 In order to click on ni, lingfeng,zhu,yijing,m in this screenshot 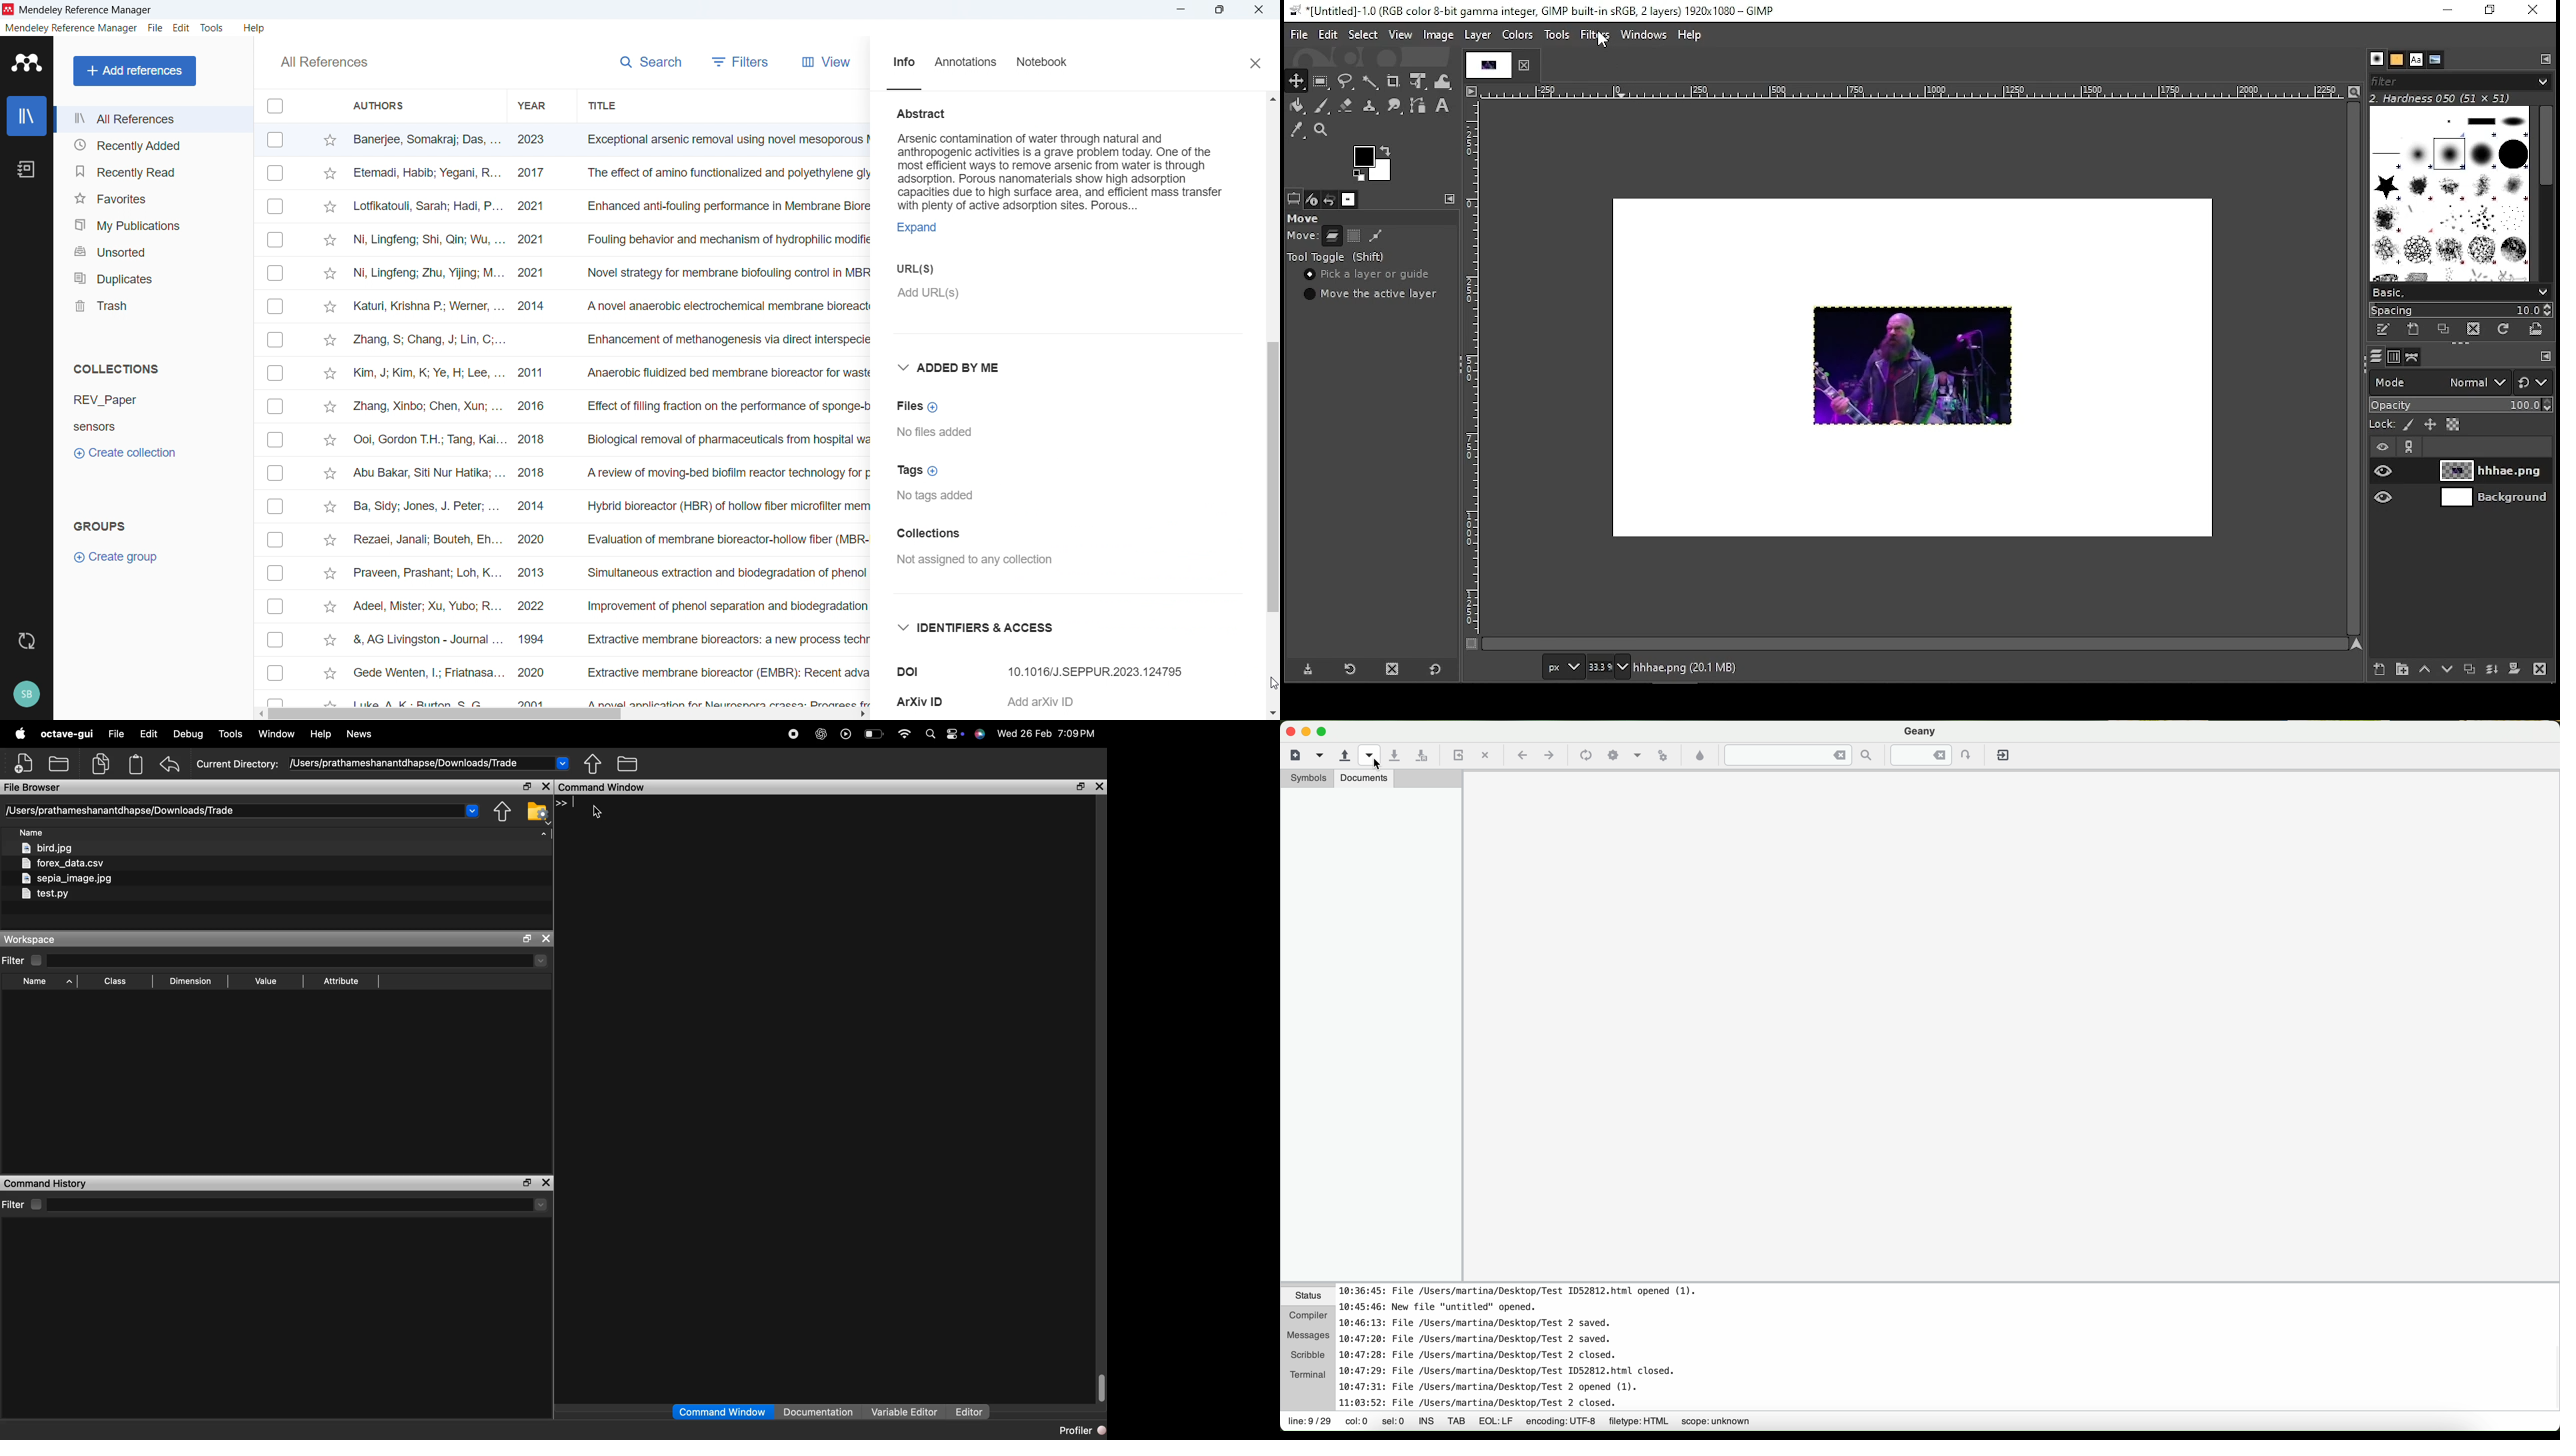, I will do `click(428, 275)`.